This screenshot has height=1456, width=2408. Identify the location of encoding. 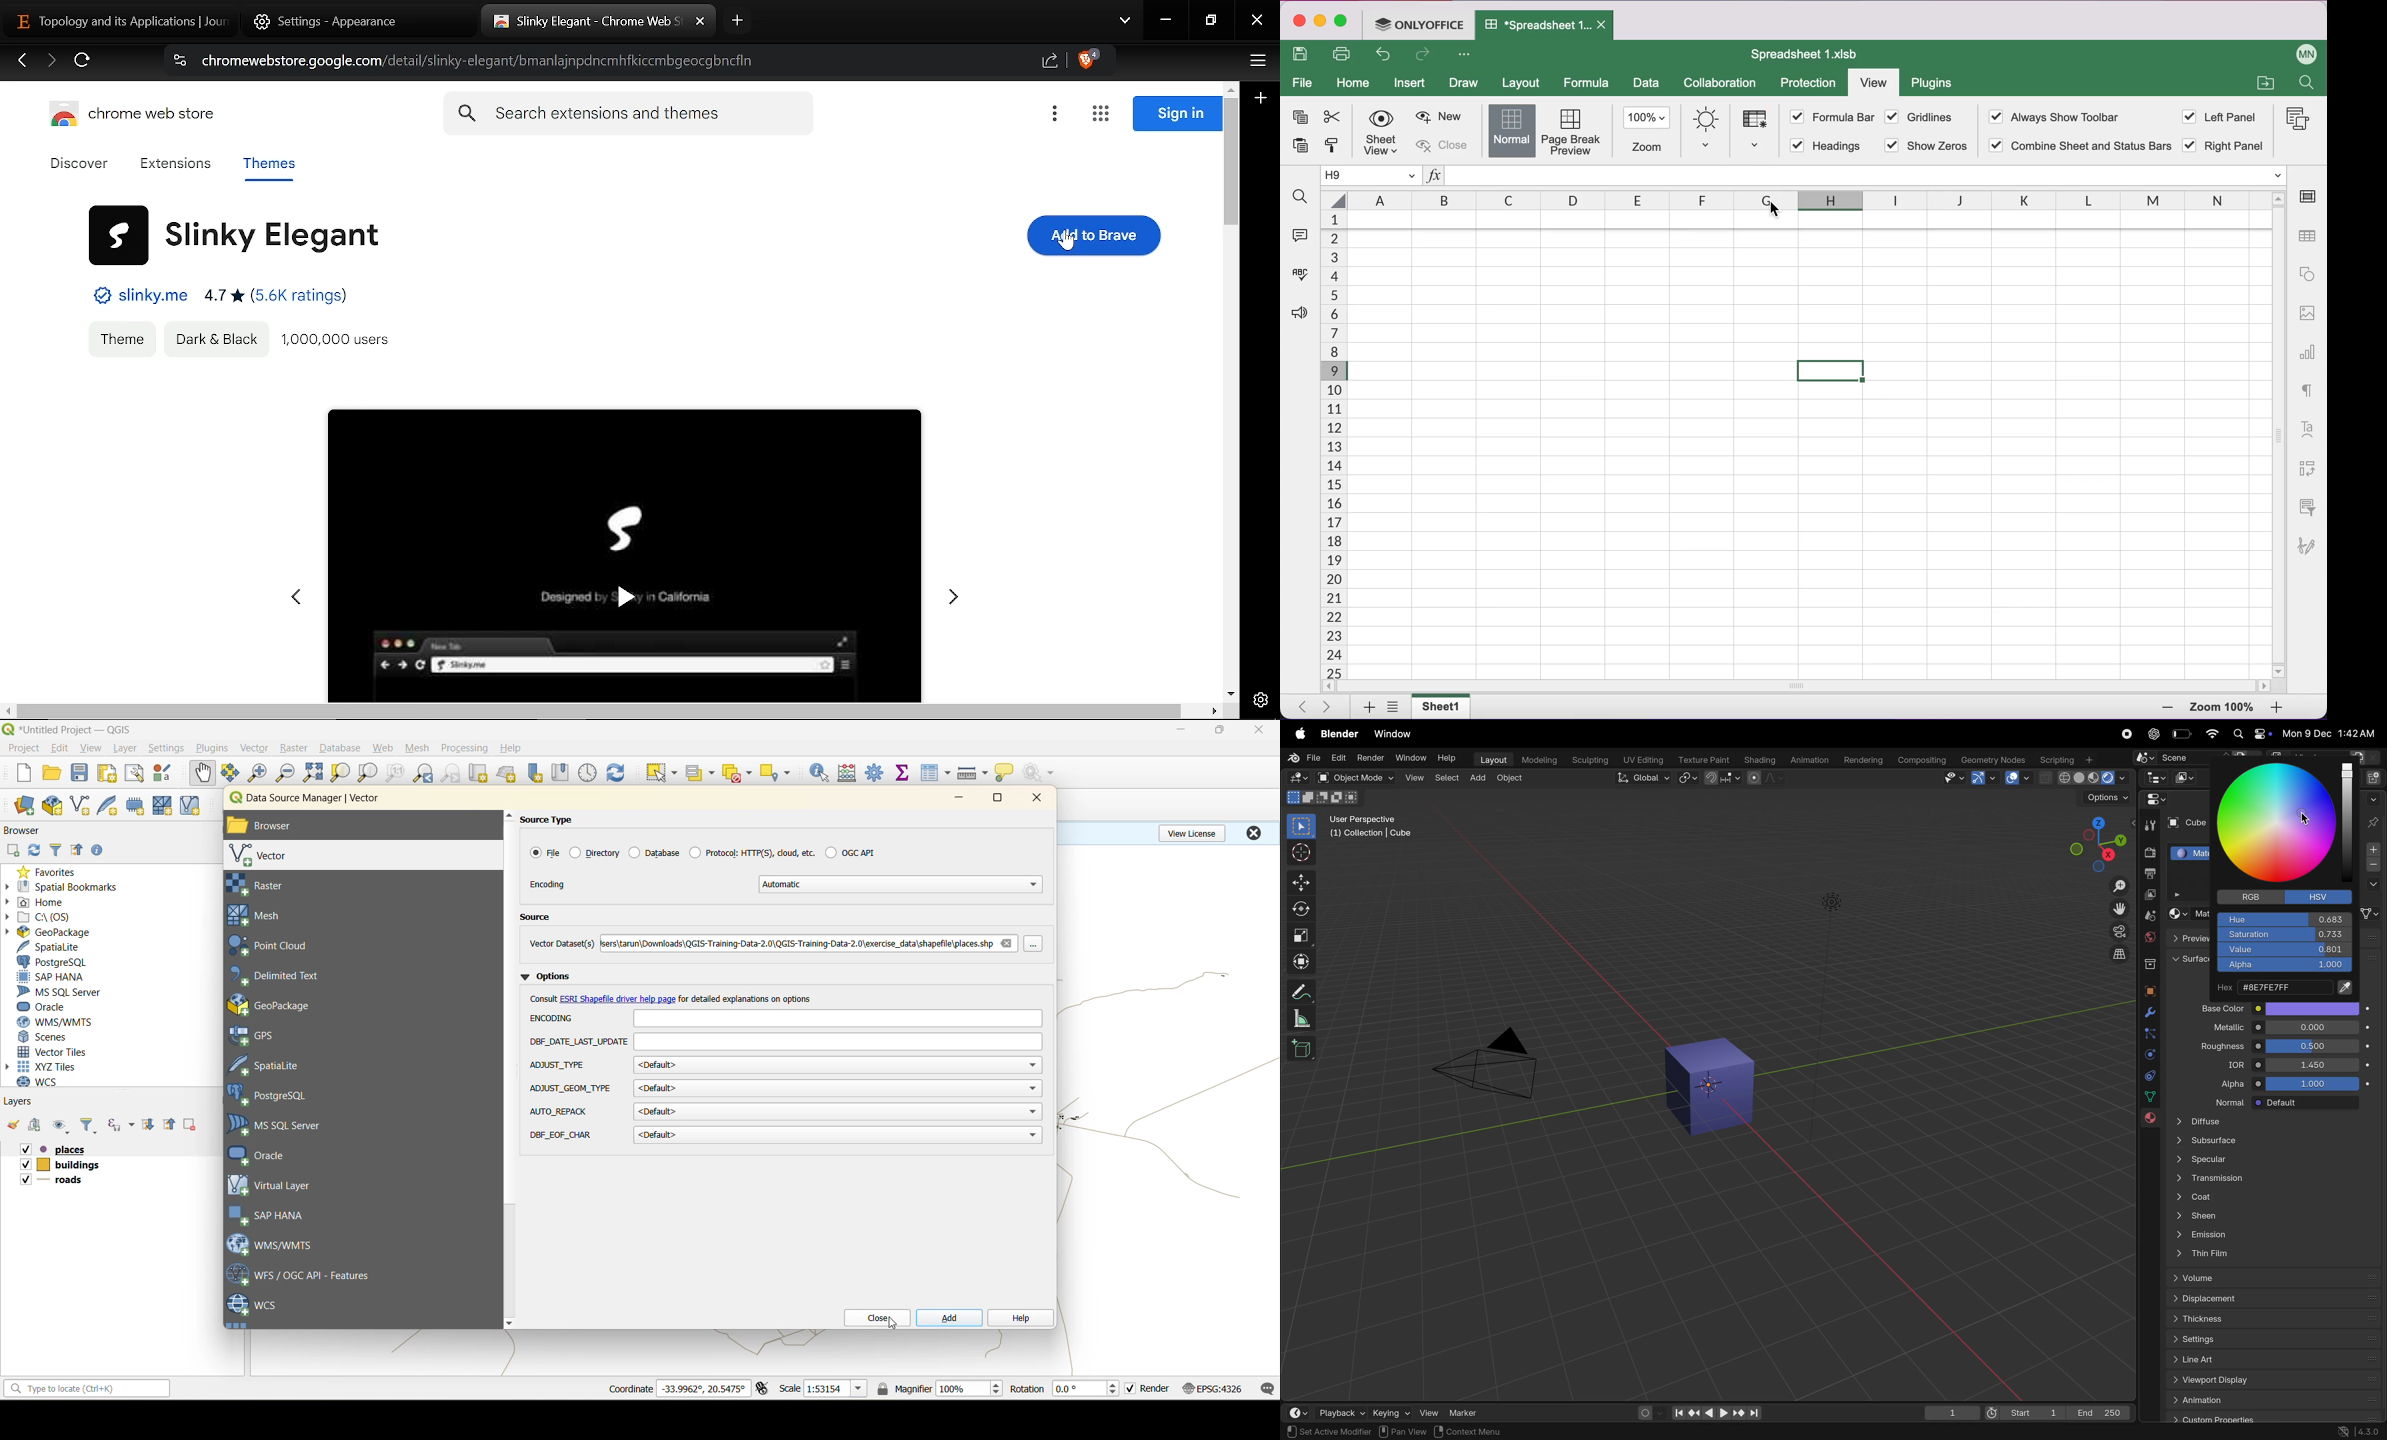
(555, 1018).